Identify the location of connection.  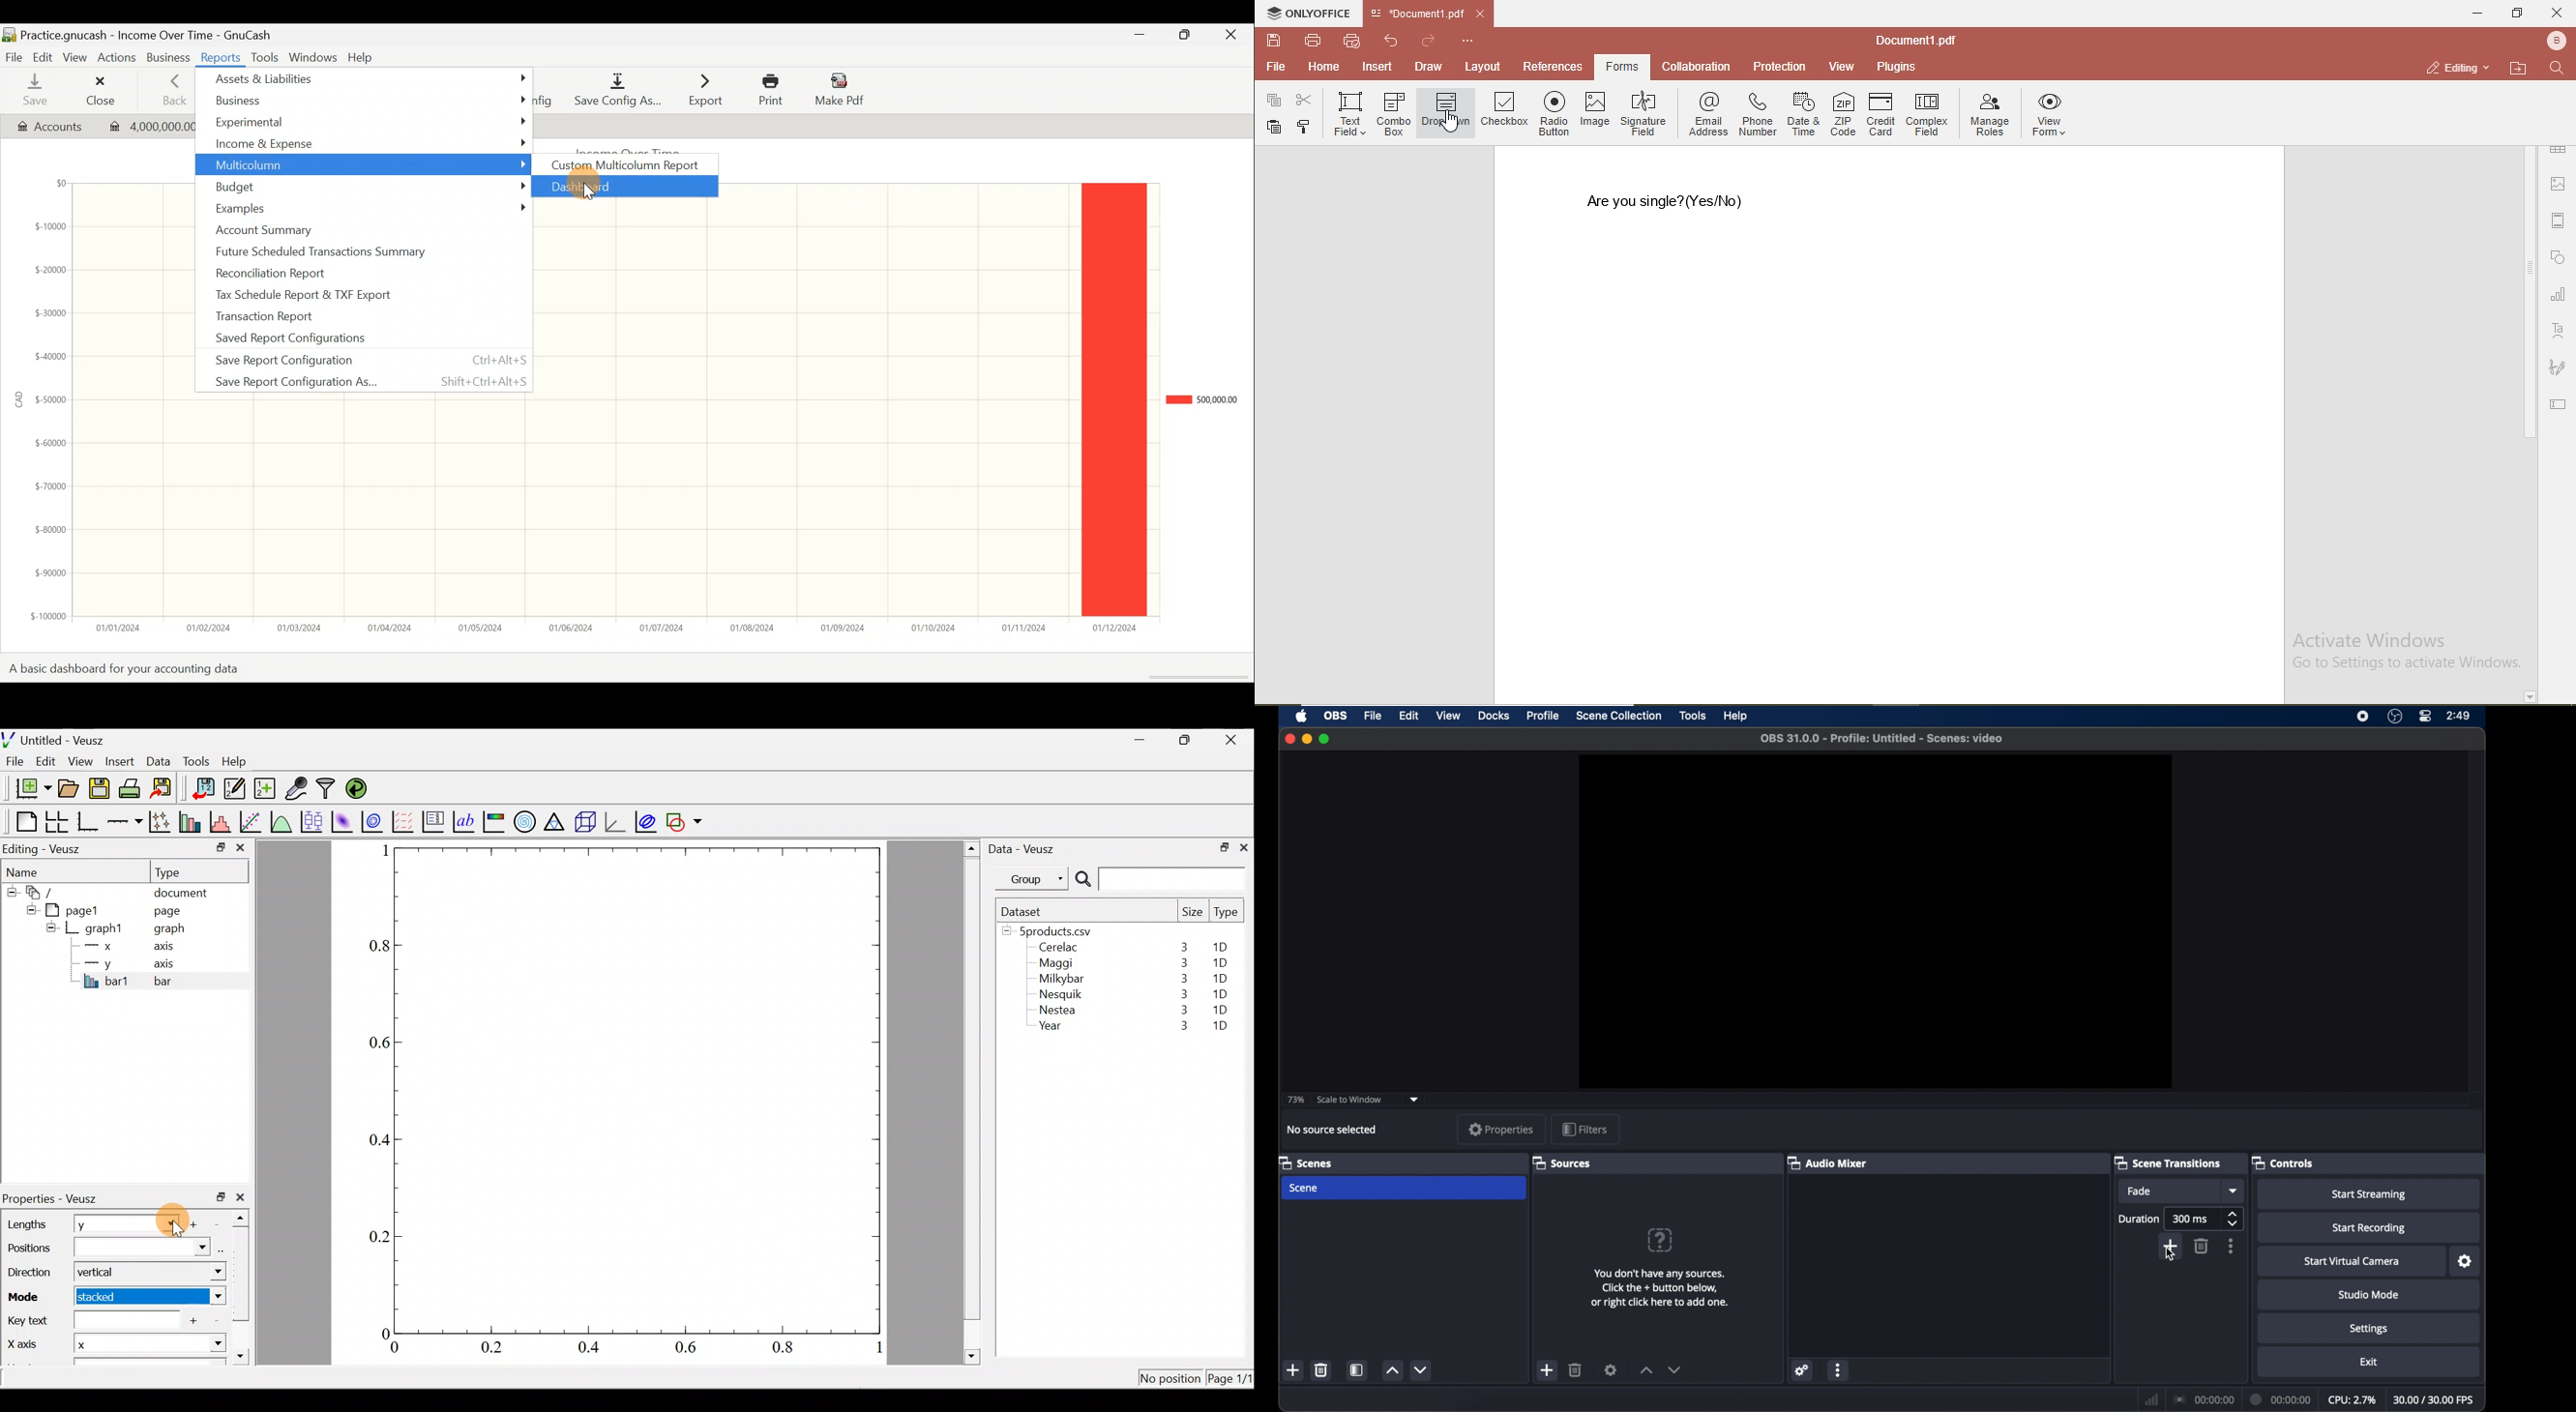
(2203, 1399).